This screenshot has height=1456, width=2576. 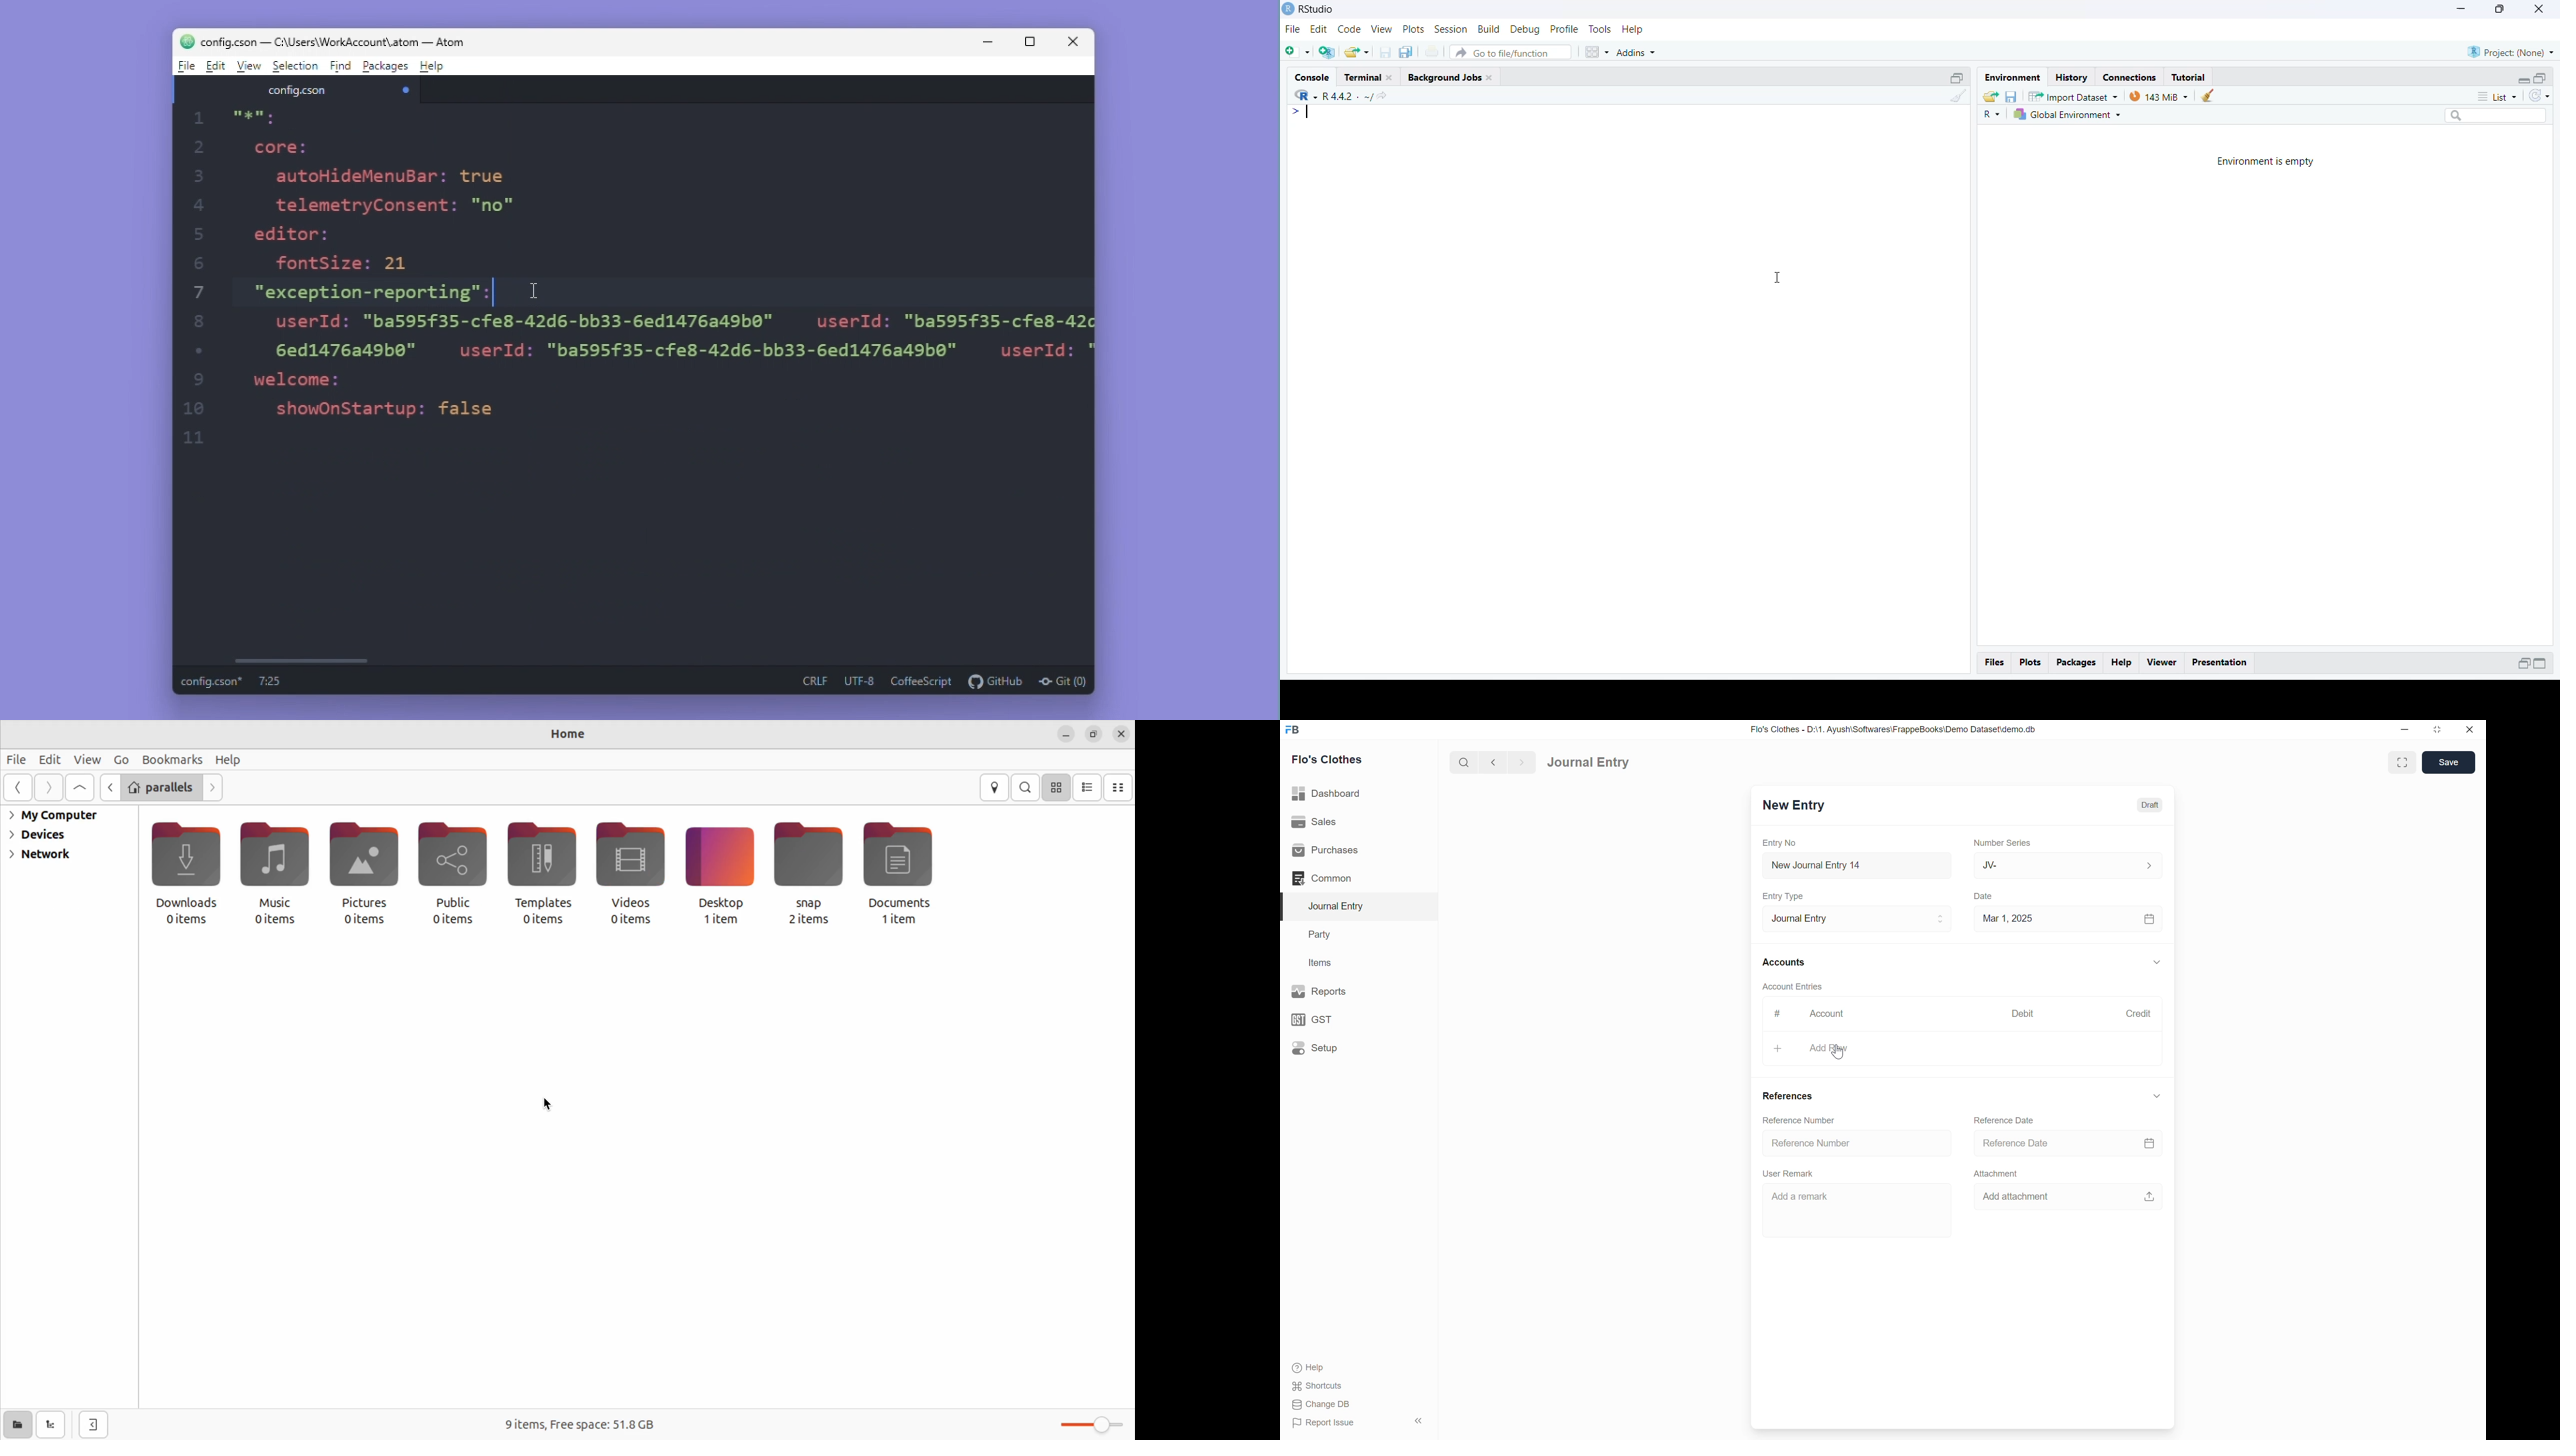 What do you see at coordinates (2163, 663) in the screenshot?
I see `viewer` at bounding box center [2163, 663].